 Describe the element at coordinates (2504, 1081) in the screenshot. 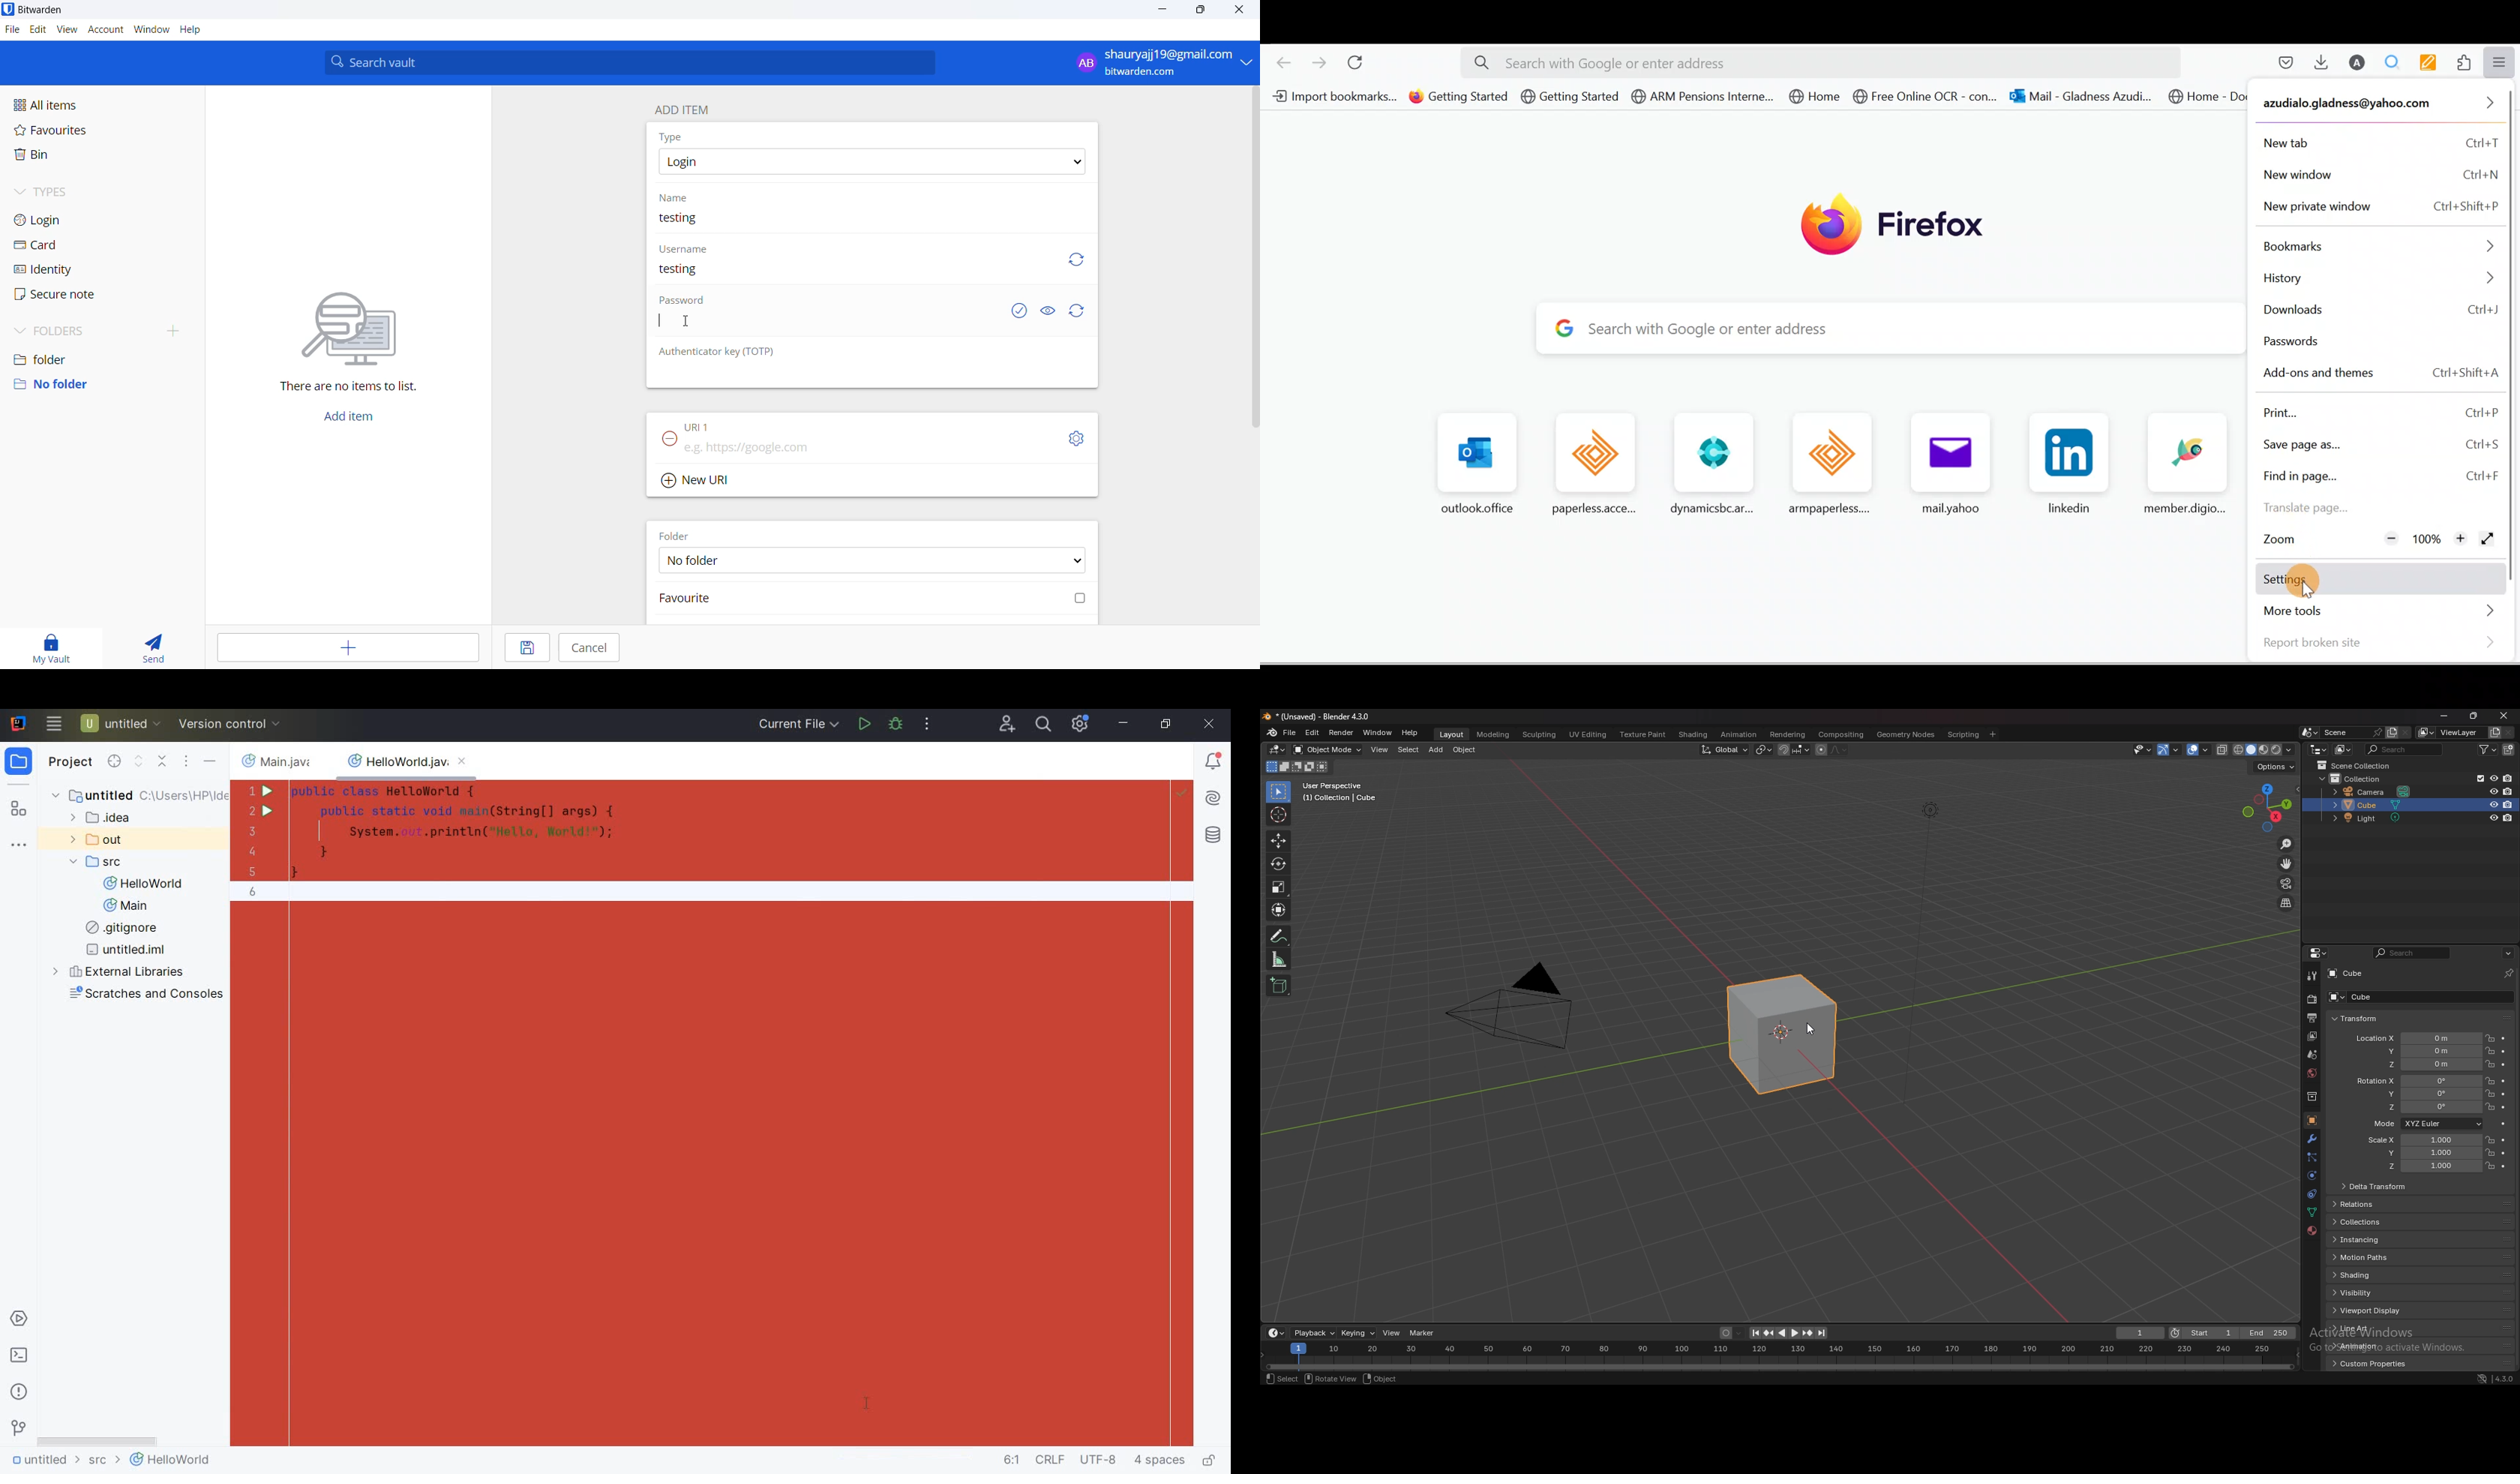

I see `animate property` at that location.